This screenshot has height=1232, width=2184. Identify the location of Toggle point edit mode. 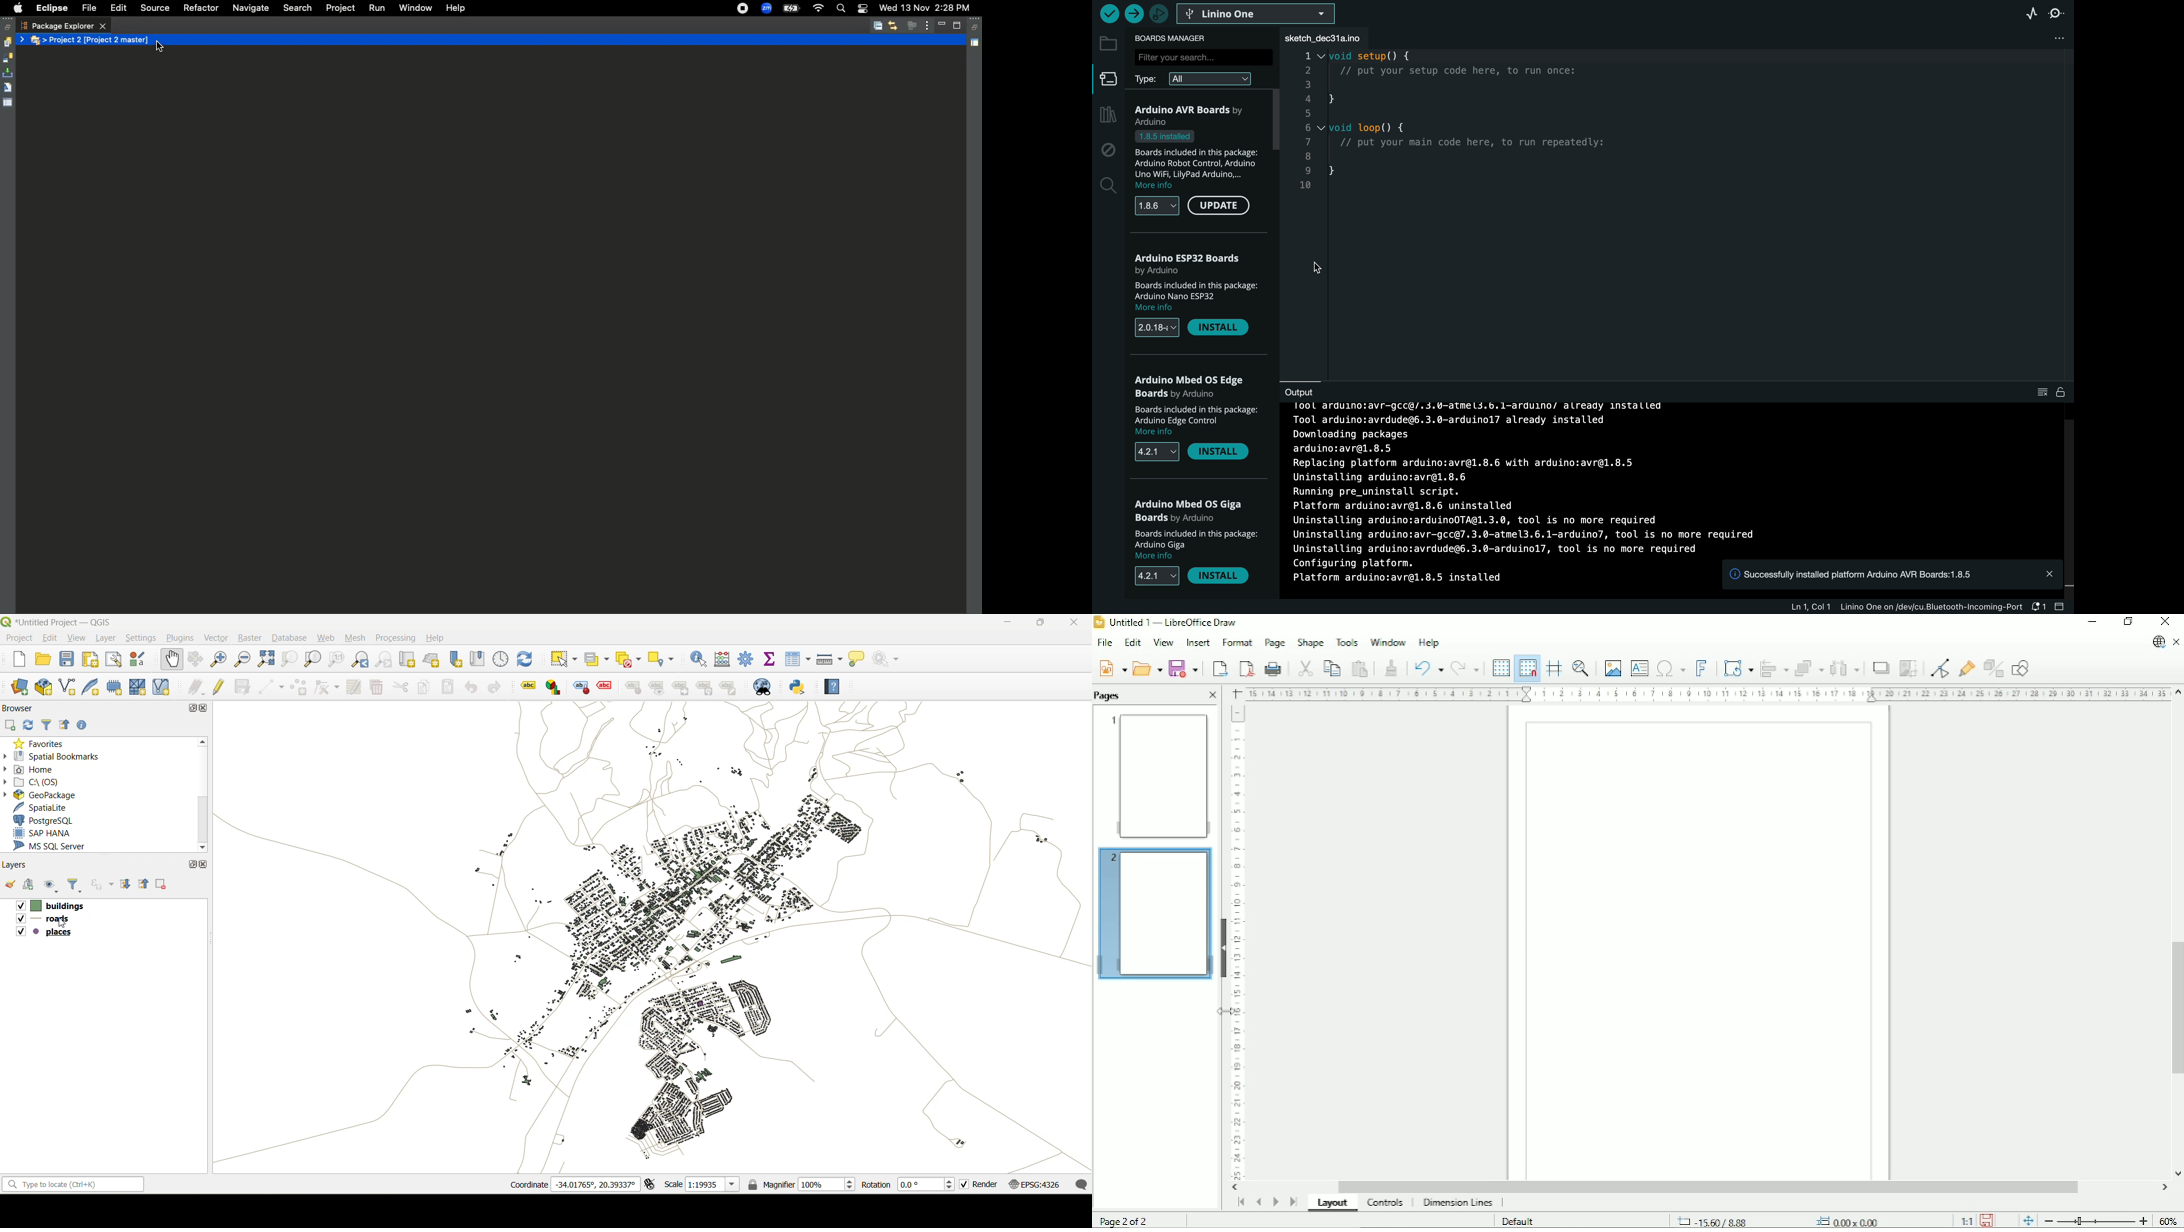
(1942, 667).